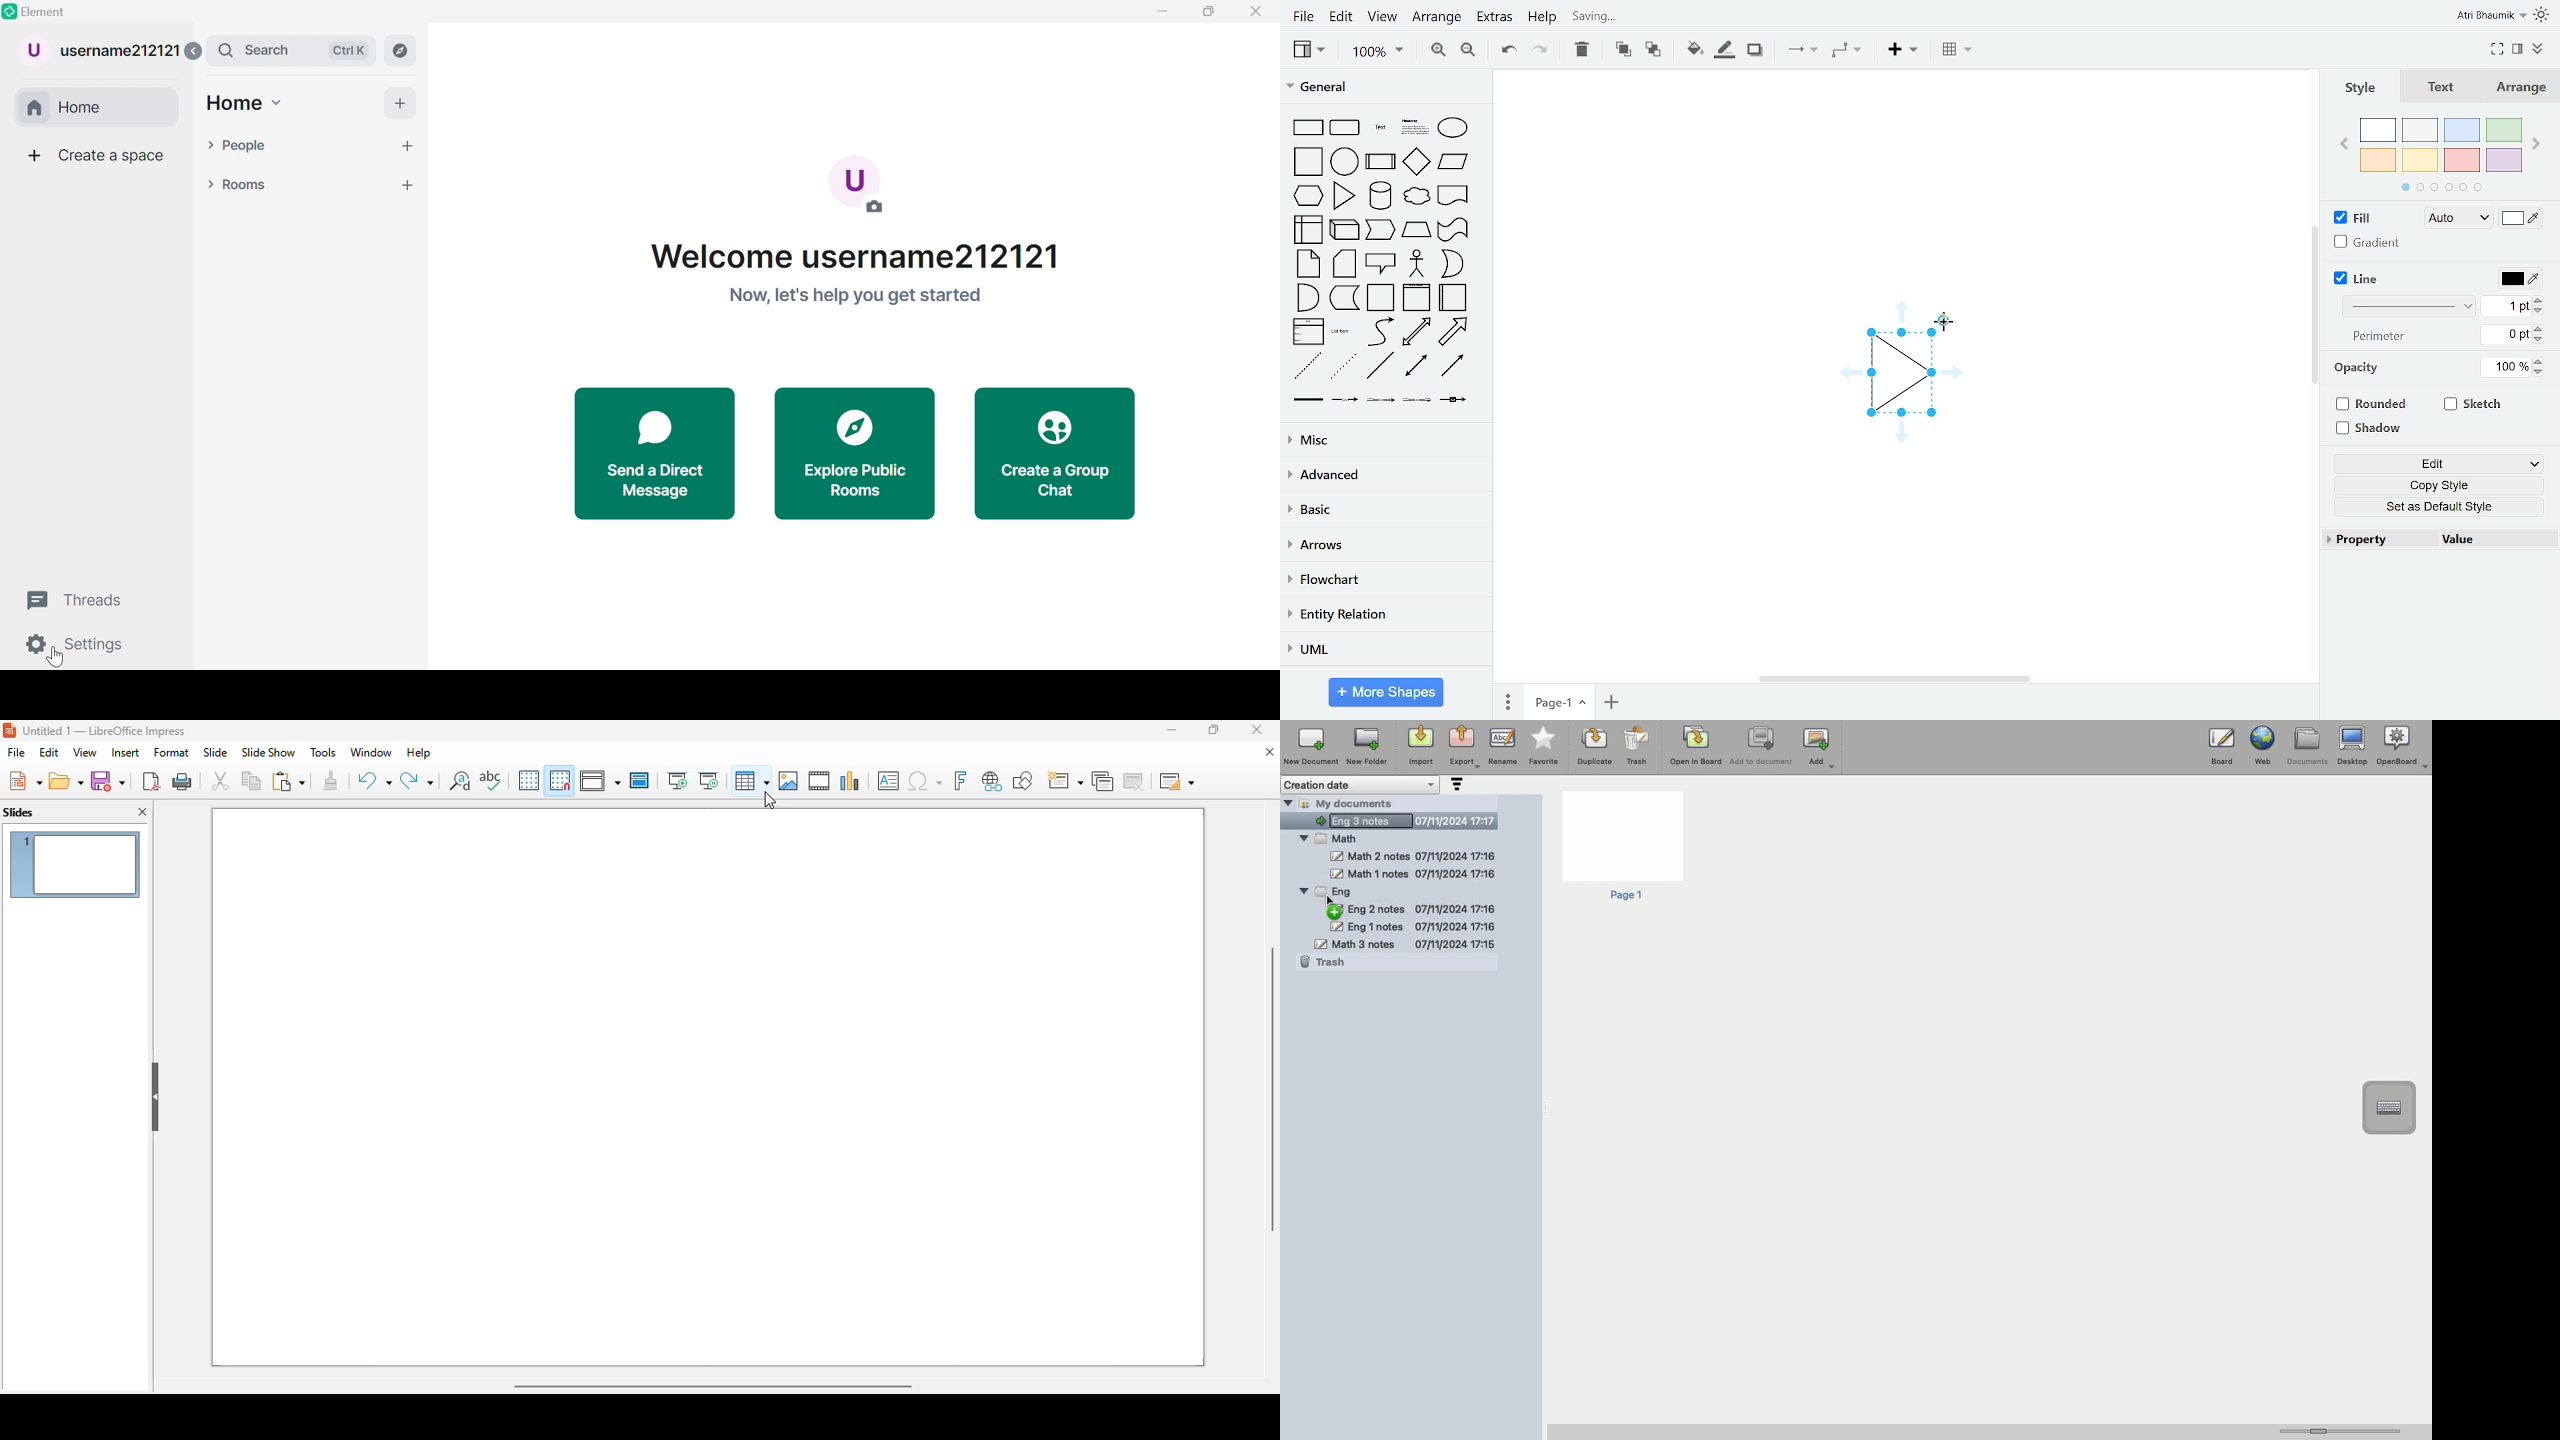  I want to click on perimeter, so click(2376, 337).